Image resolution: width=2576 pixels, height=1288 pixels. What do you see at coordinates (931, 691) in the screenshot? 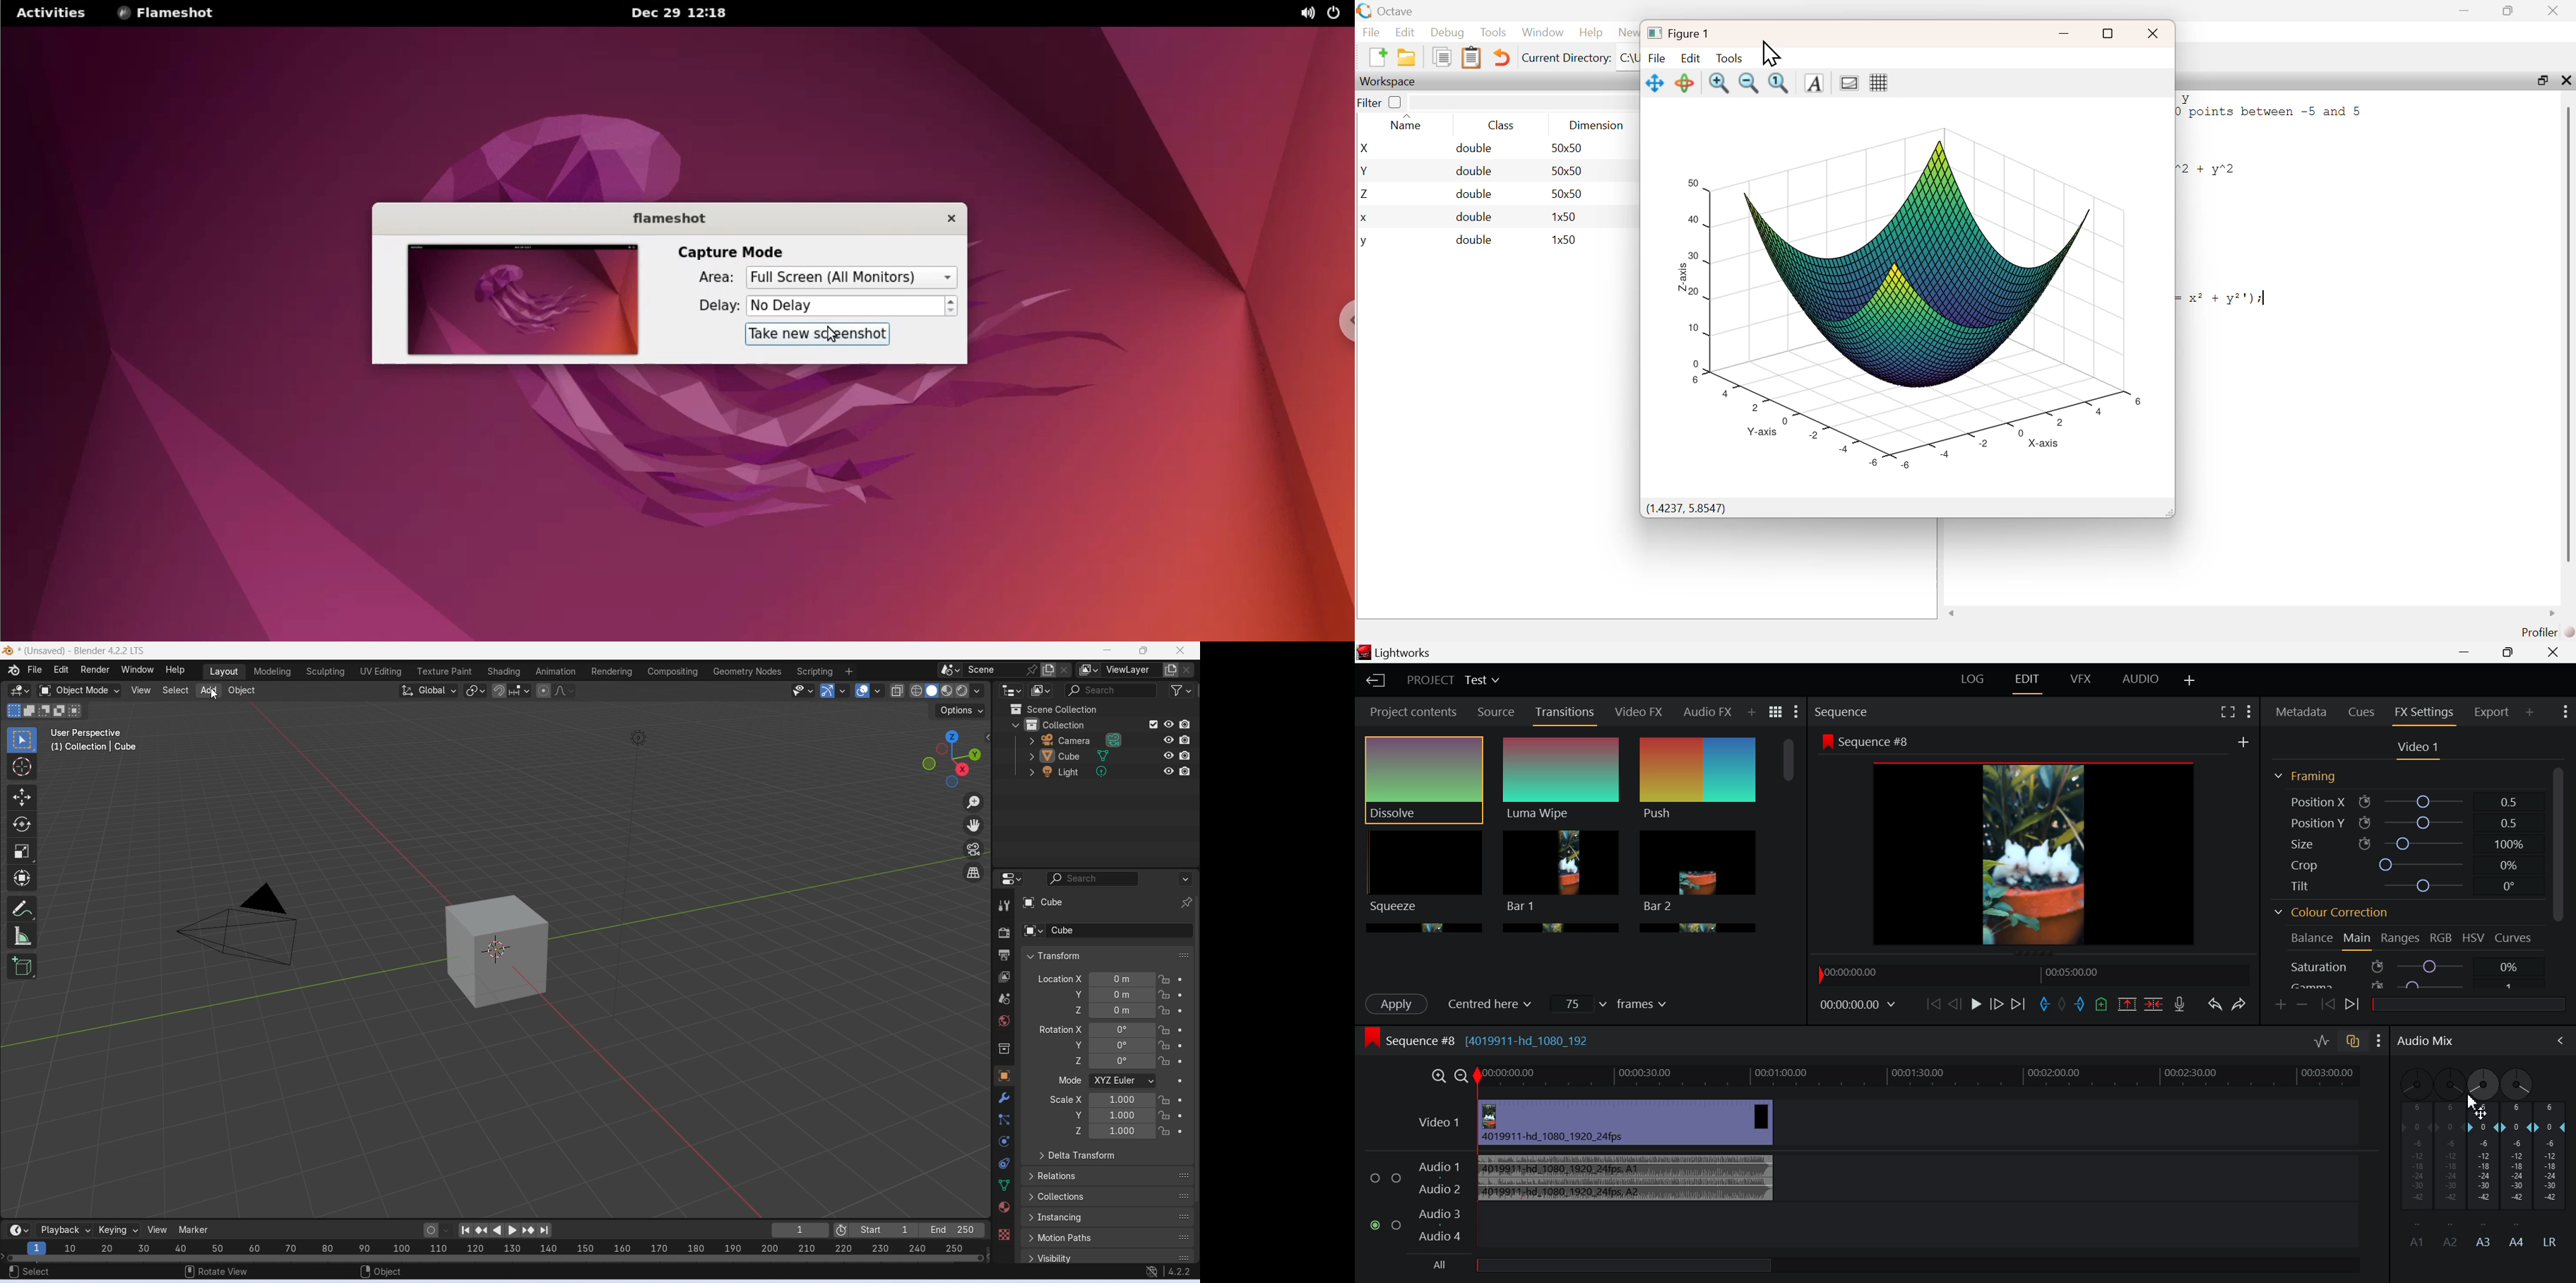
I see `solid viewport shading` at bounding box center [931, 691].